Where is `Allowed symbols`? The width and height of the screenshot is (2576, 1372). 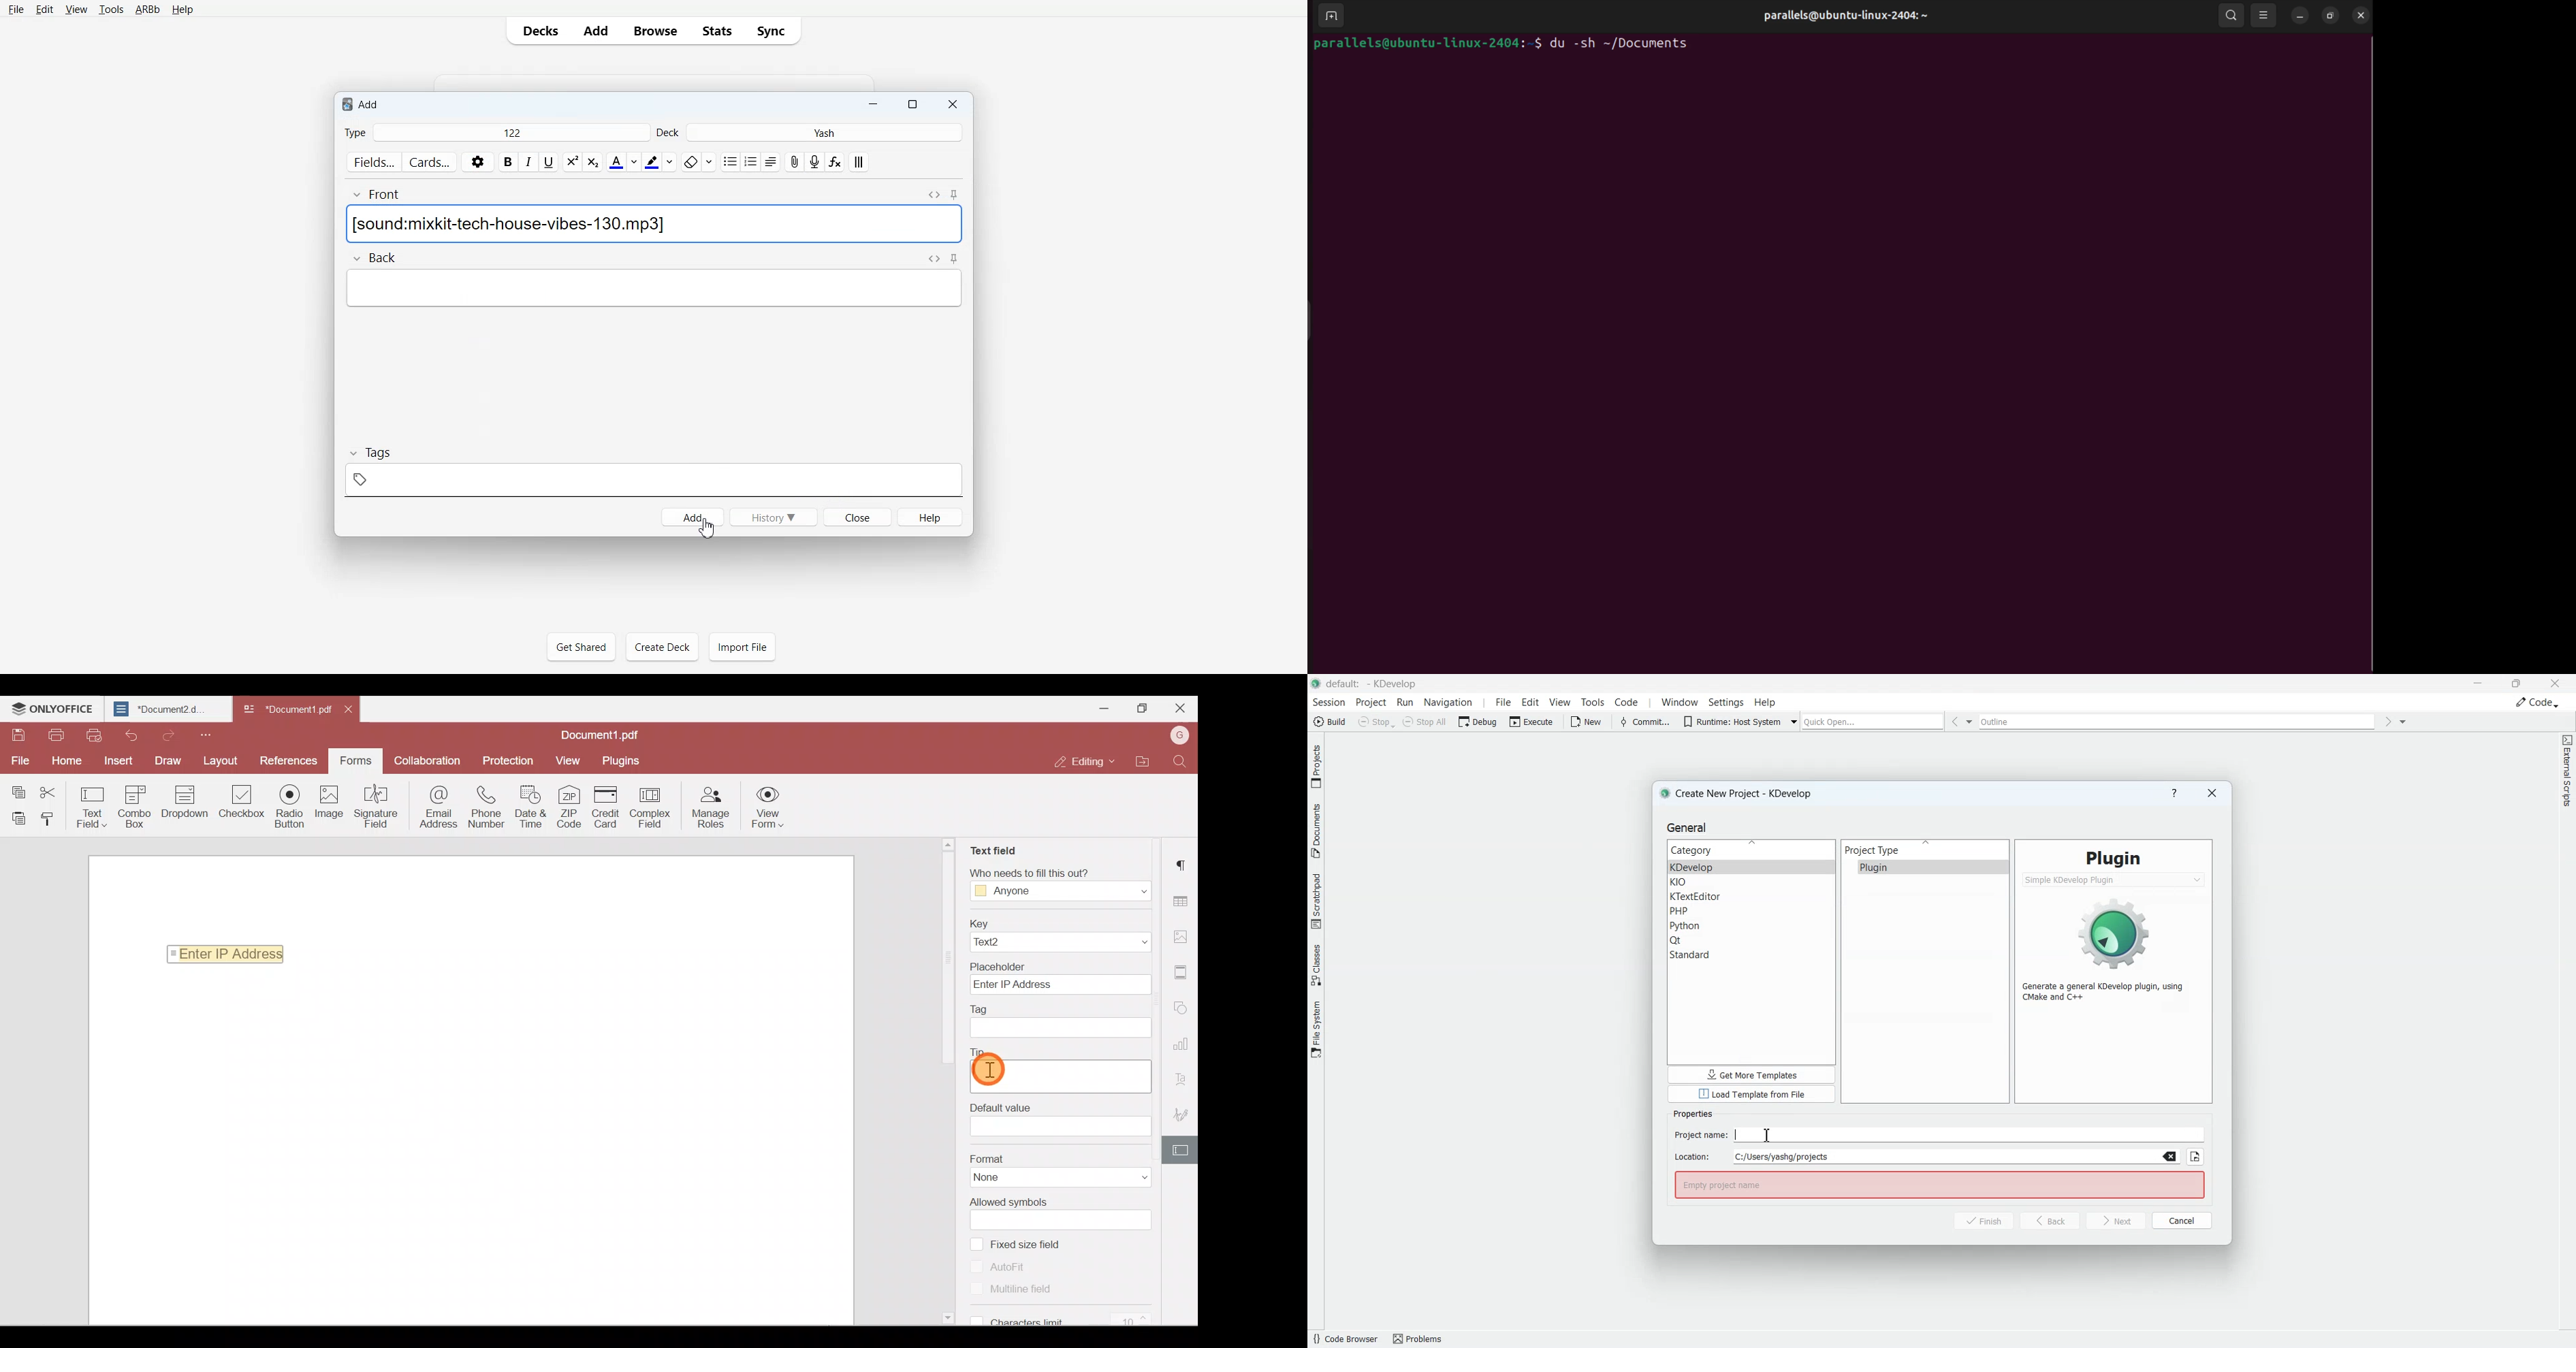 Allowed symbols is located at coordinates (1011, 1202).